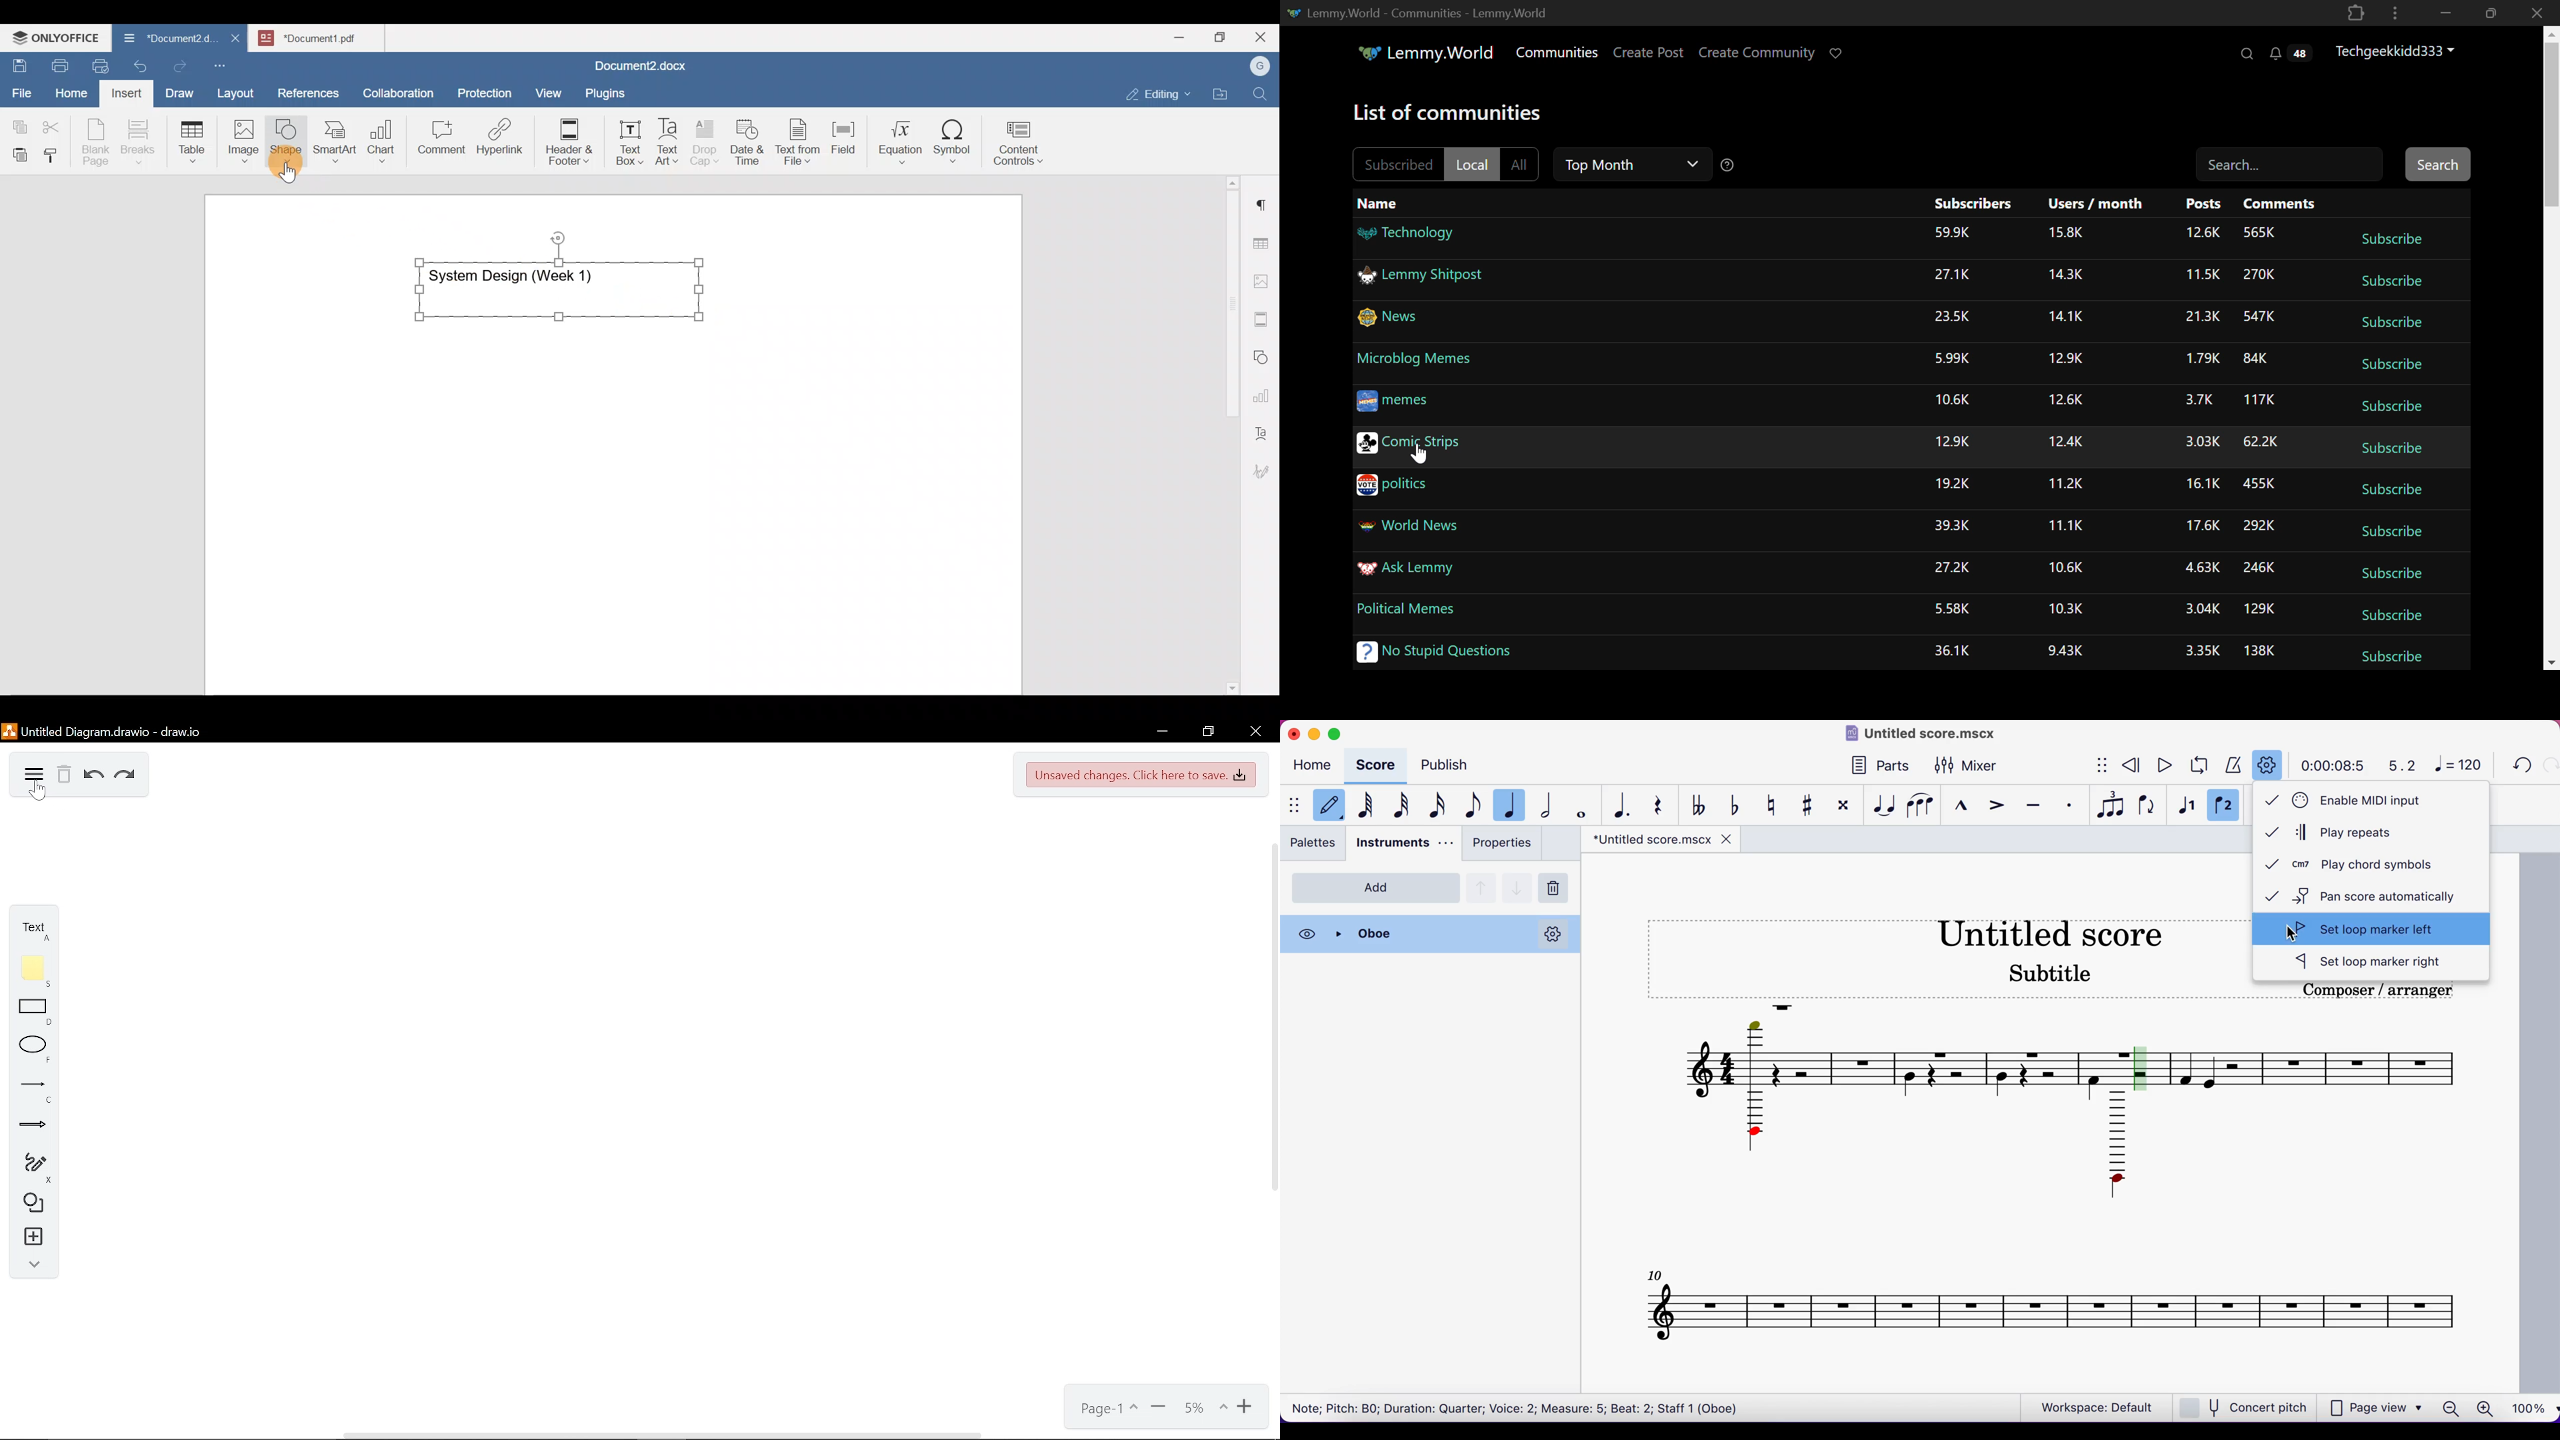 The image size is (2576, 1456). What do you see at coordinates (97, 142) in the screenshot?
I see `Blank page` at bounding box center [97, 142].